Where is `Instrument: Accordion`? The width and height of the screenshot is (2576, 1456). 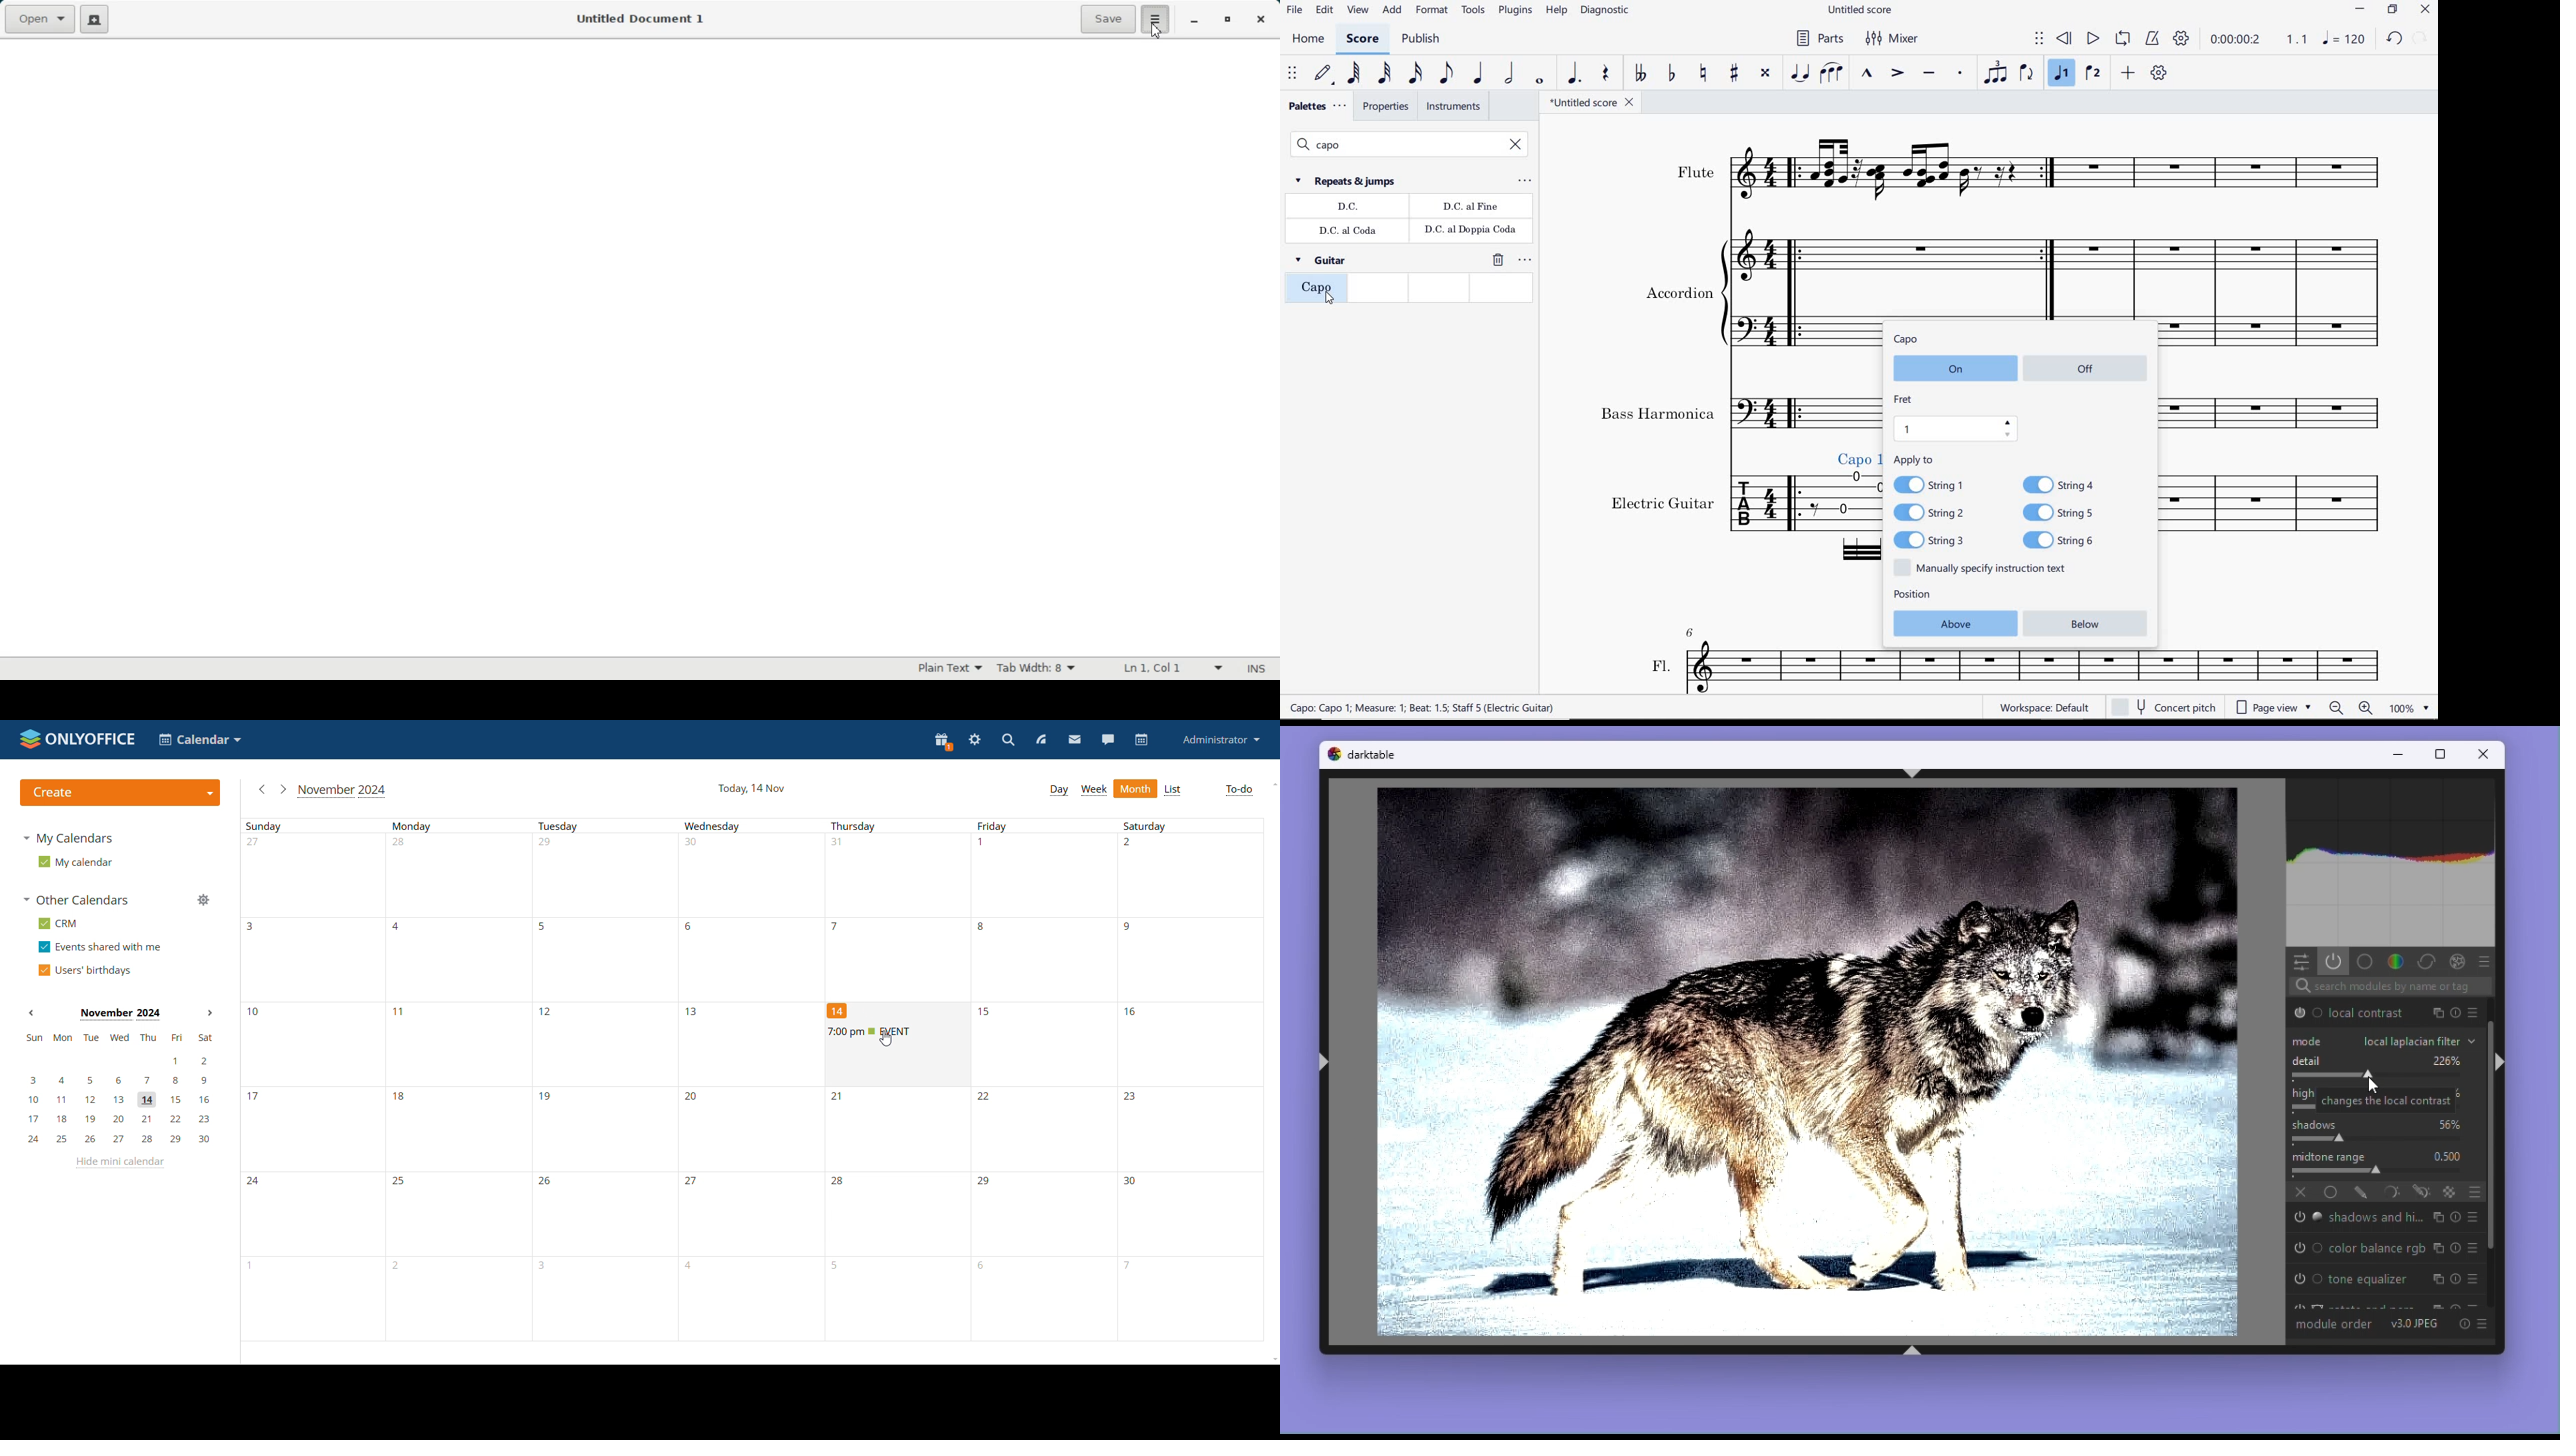
Instrument: Accordion is located at coordinates (1748, 295).